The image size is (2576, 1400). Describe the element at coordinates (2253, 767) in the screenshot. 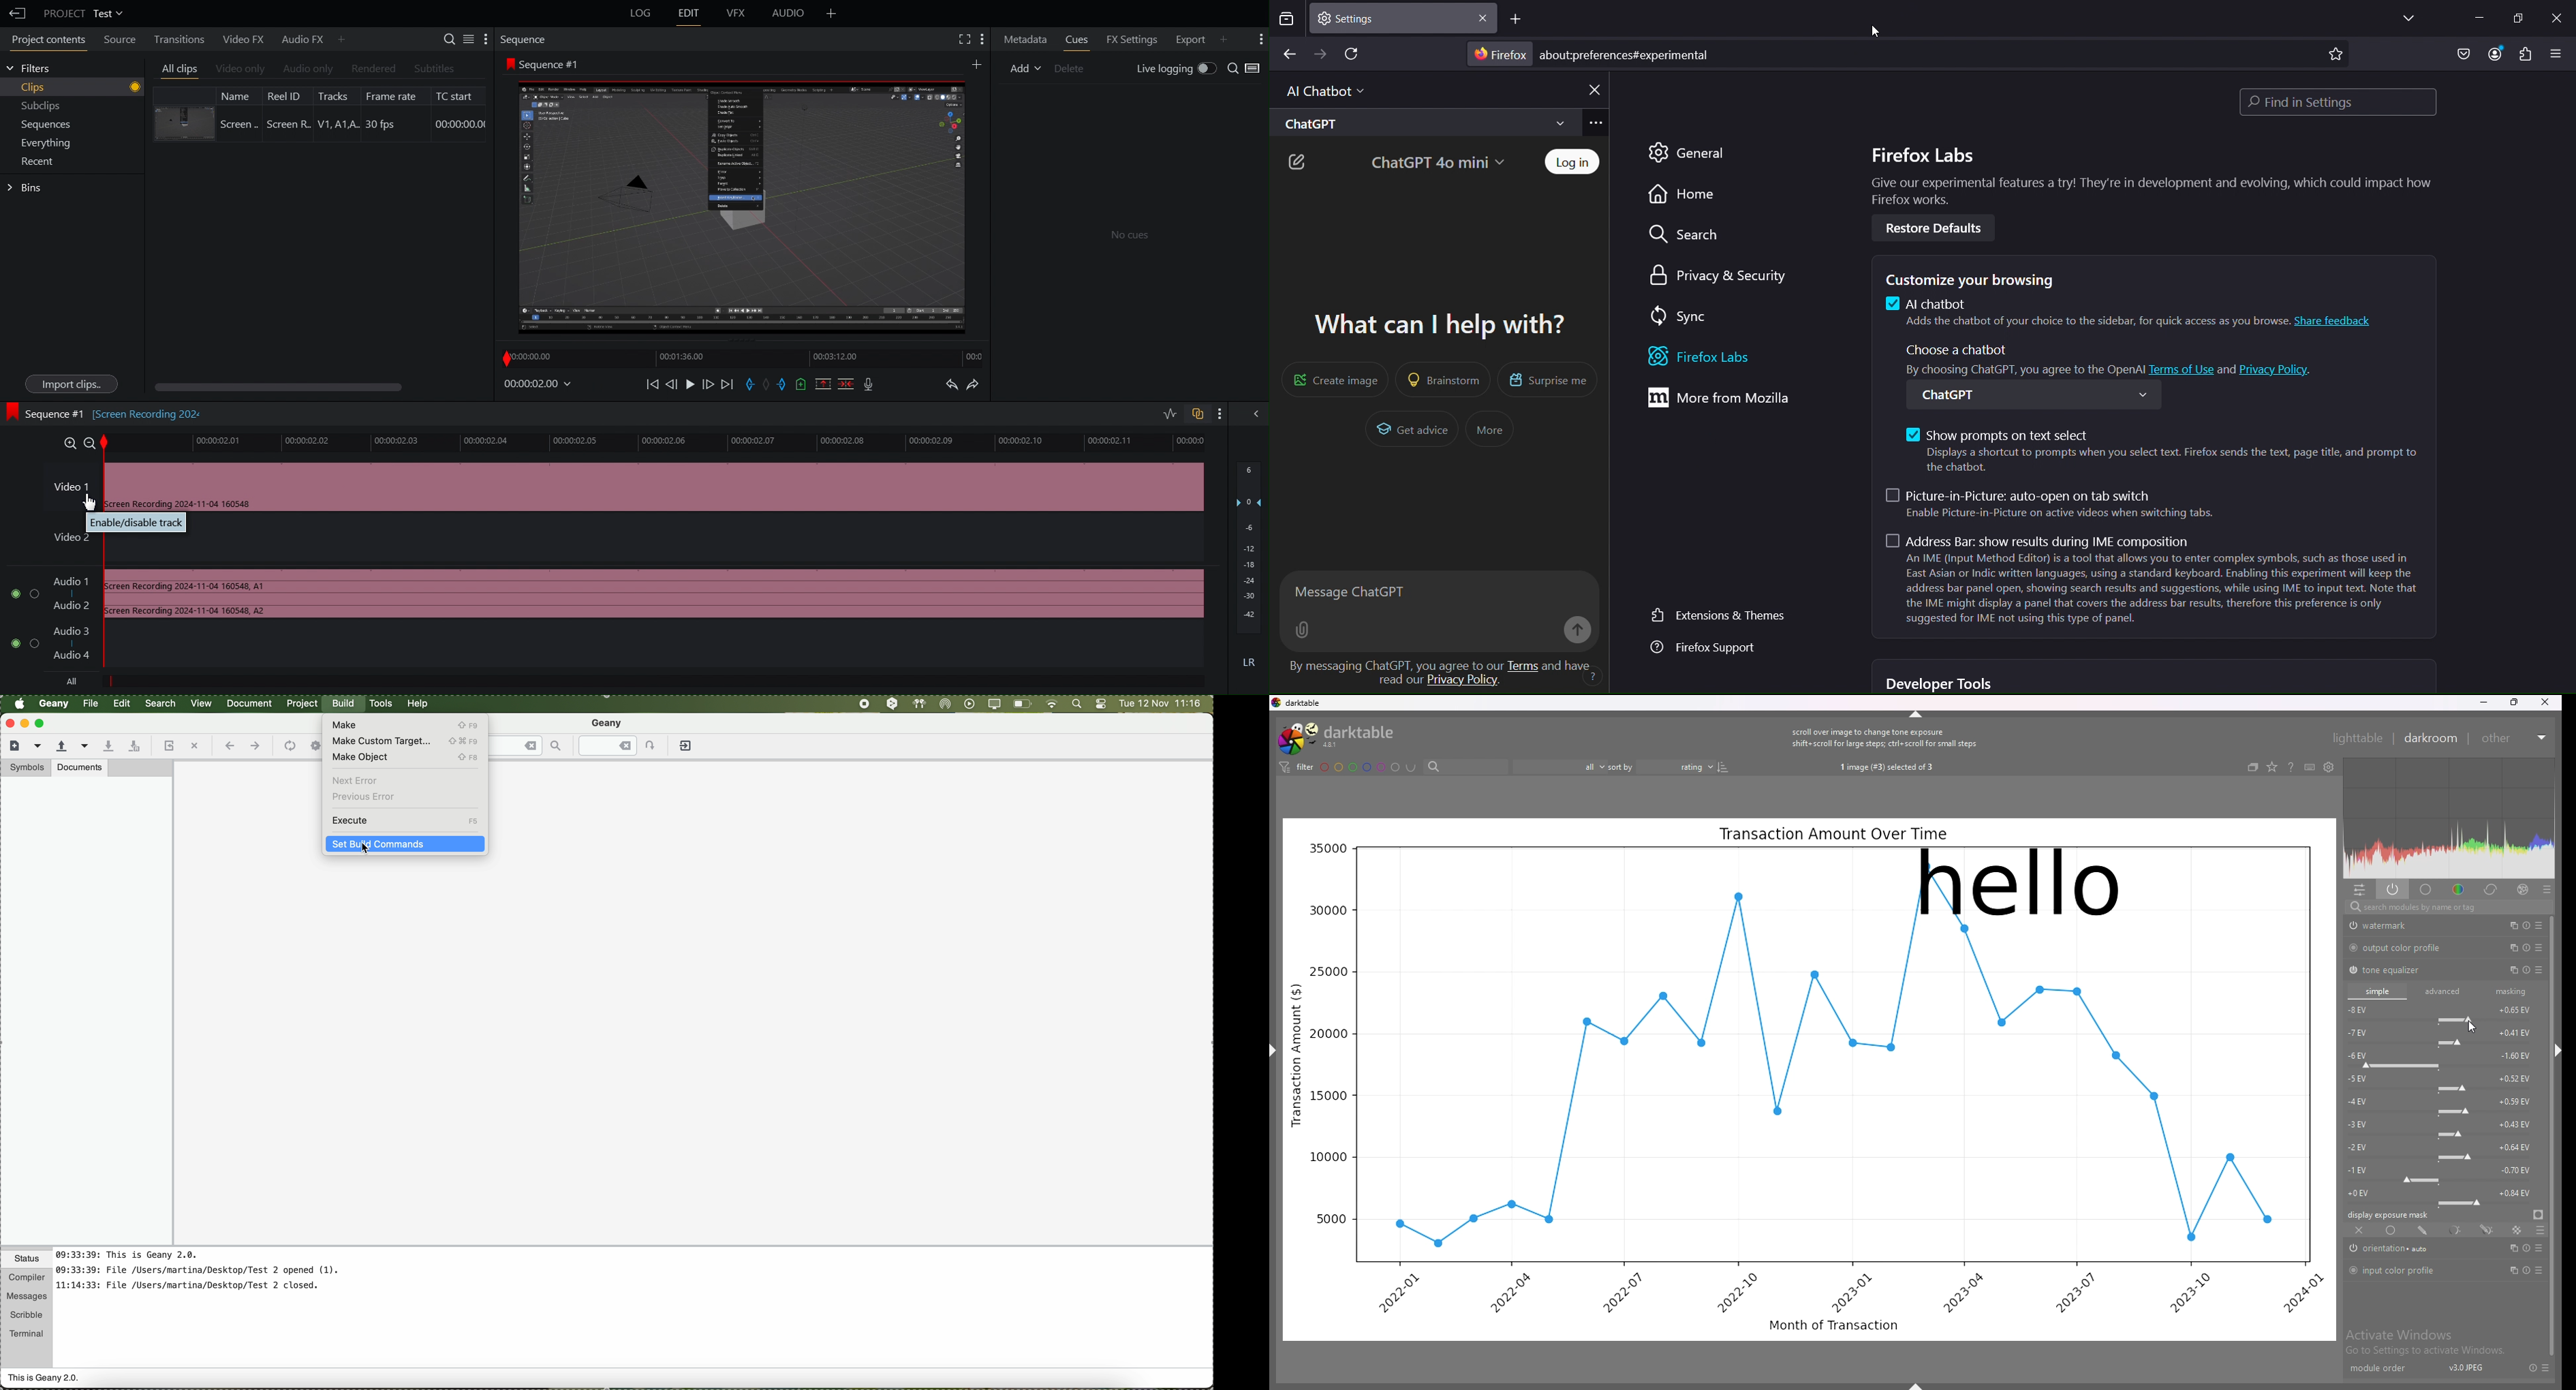

I see `collapse grouped images` at that location.